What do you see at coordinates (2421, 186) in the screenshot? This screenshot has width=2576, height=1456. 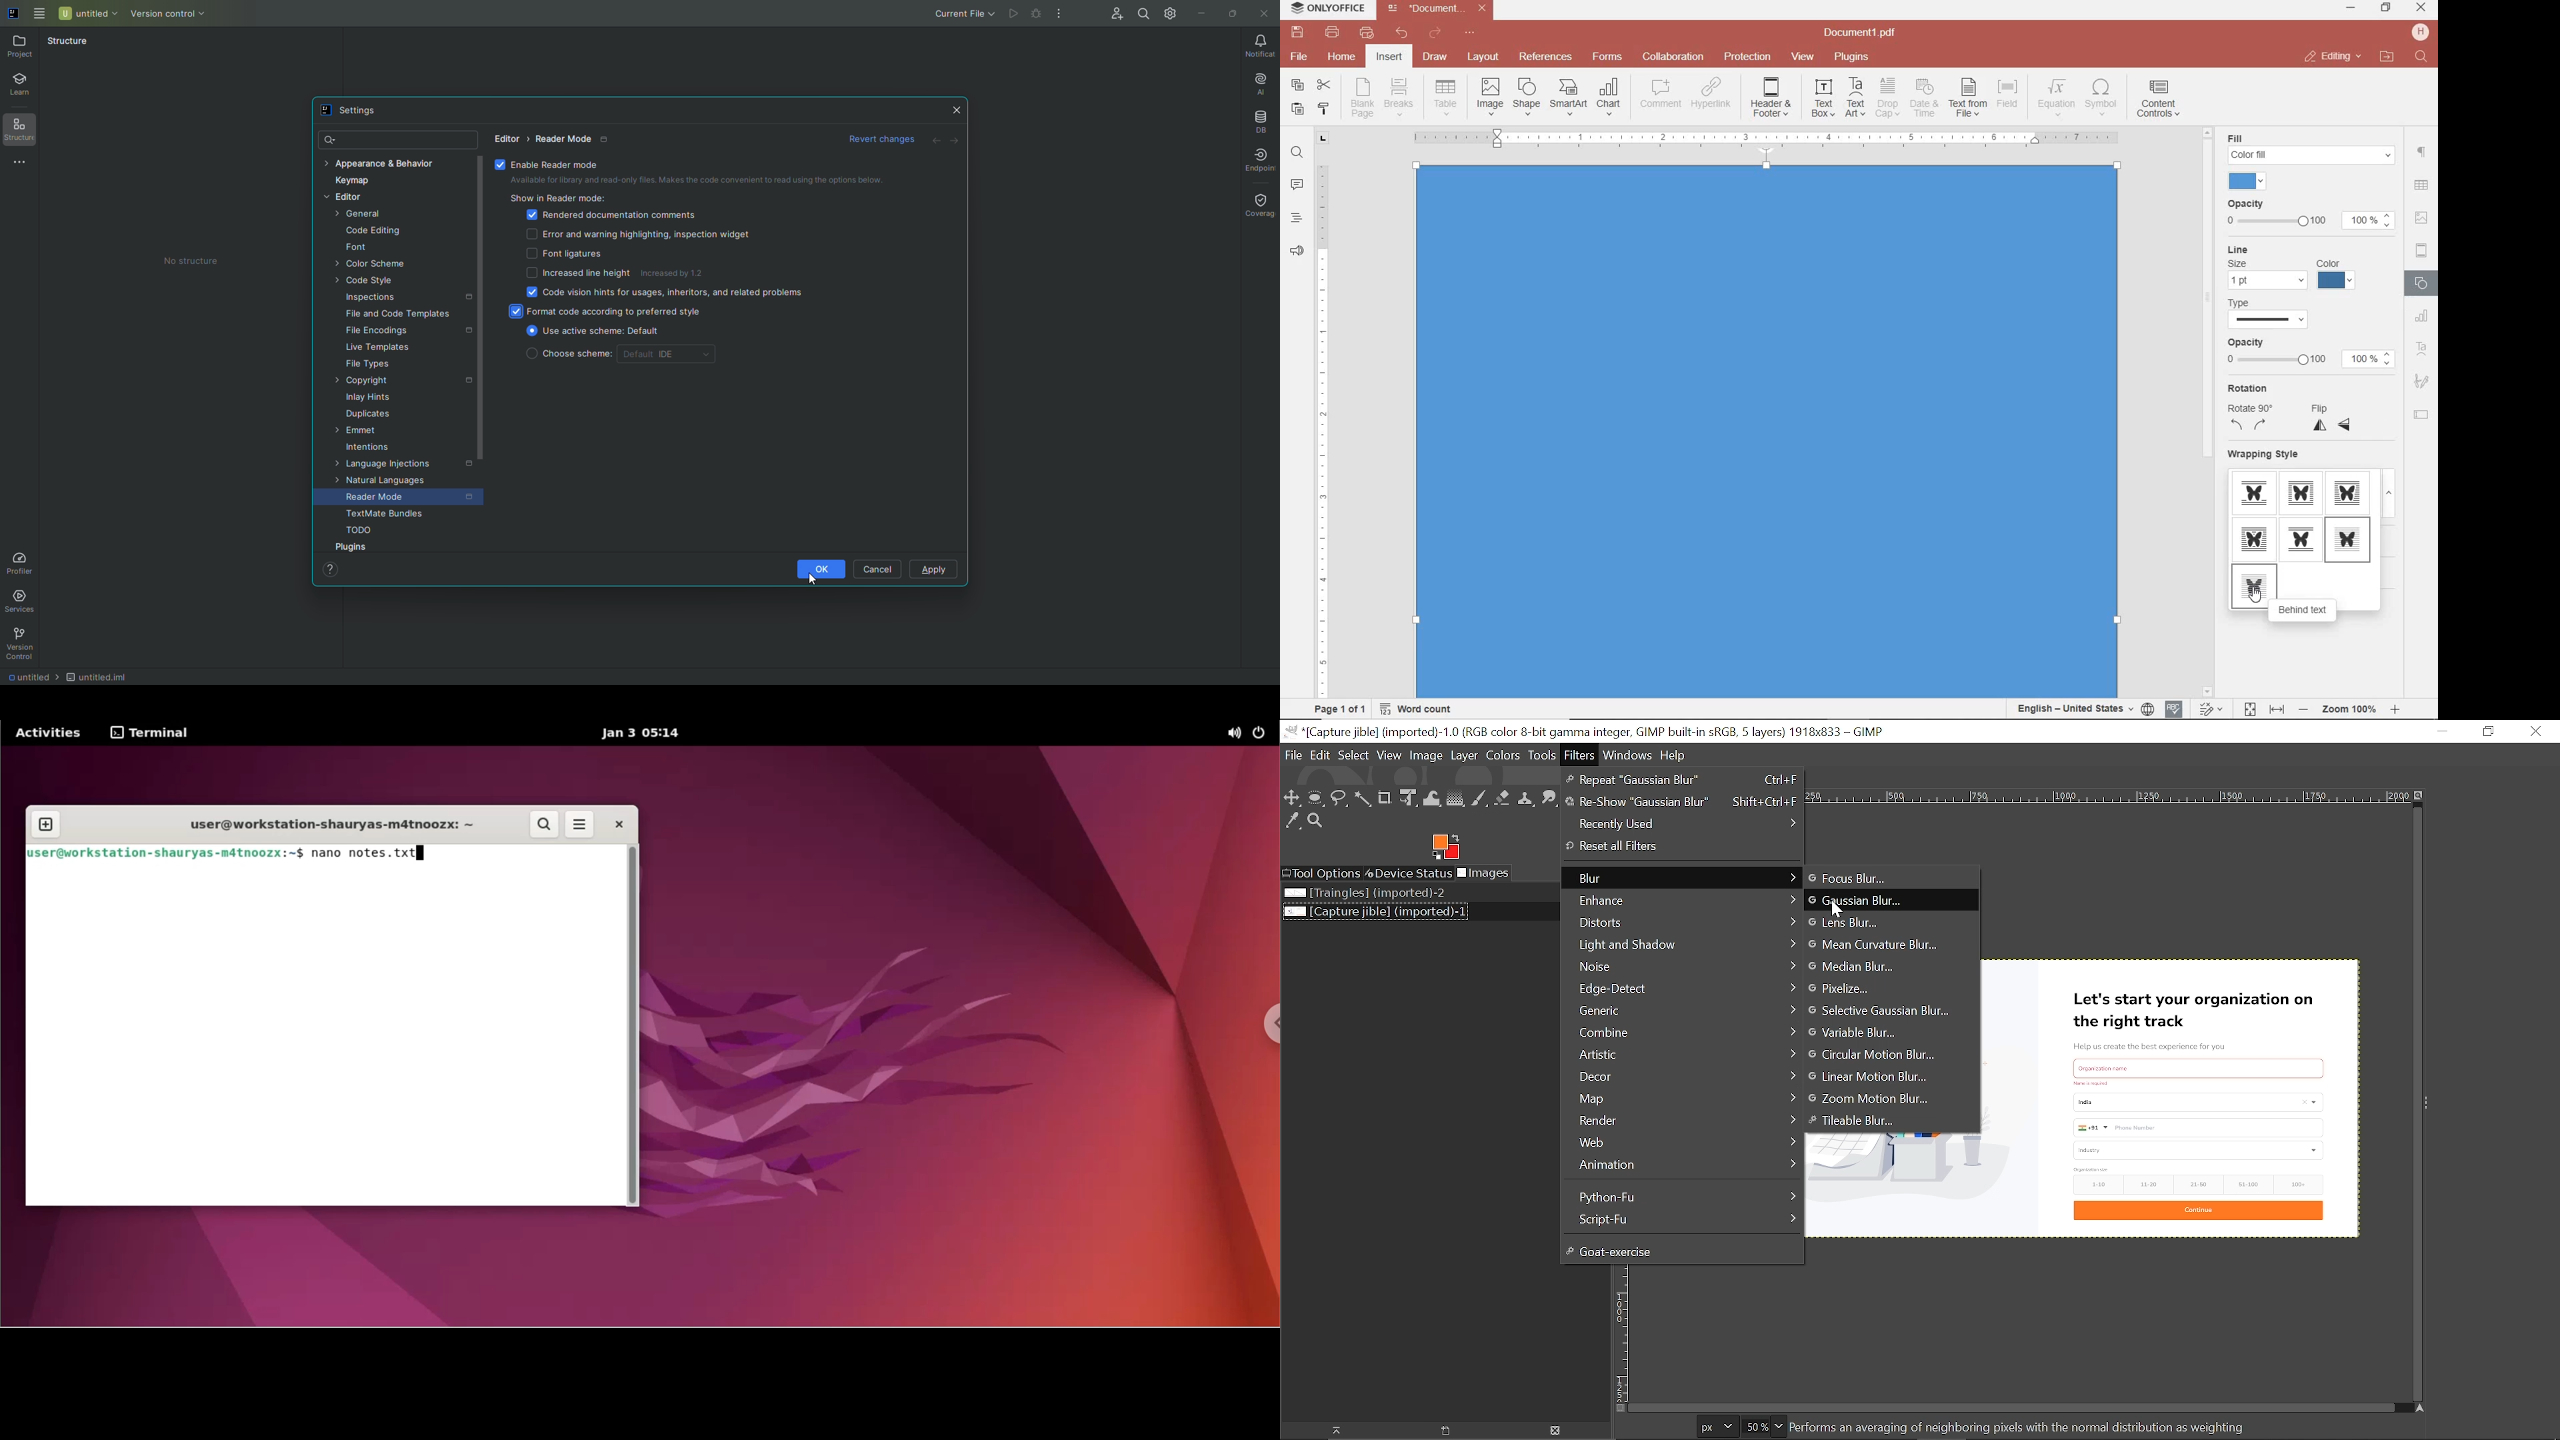 I see `` at bounding box center [2421, 186].